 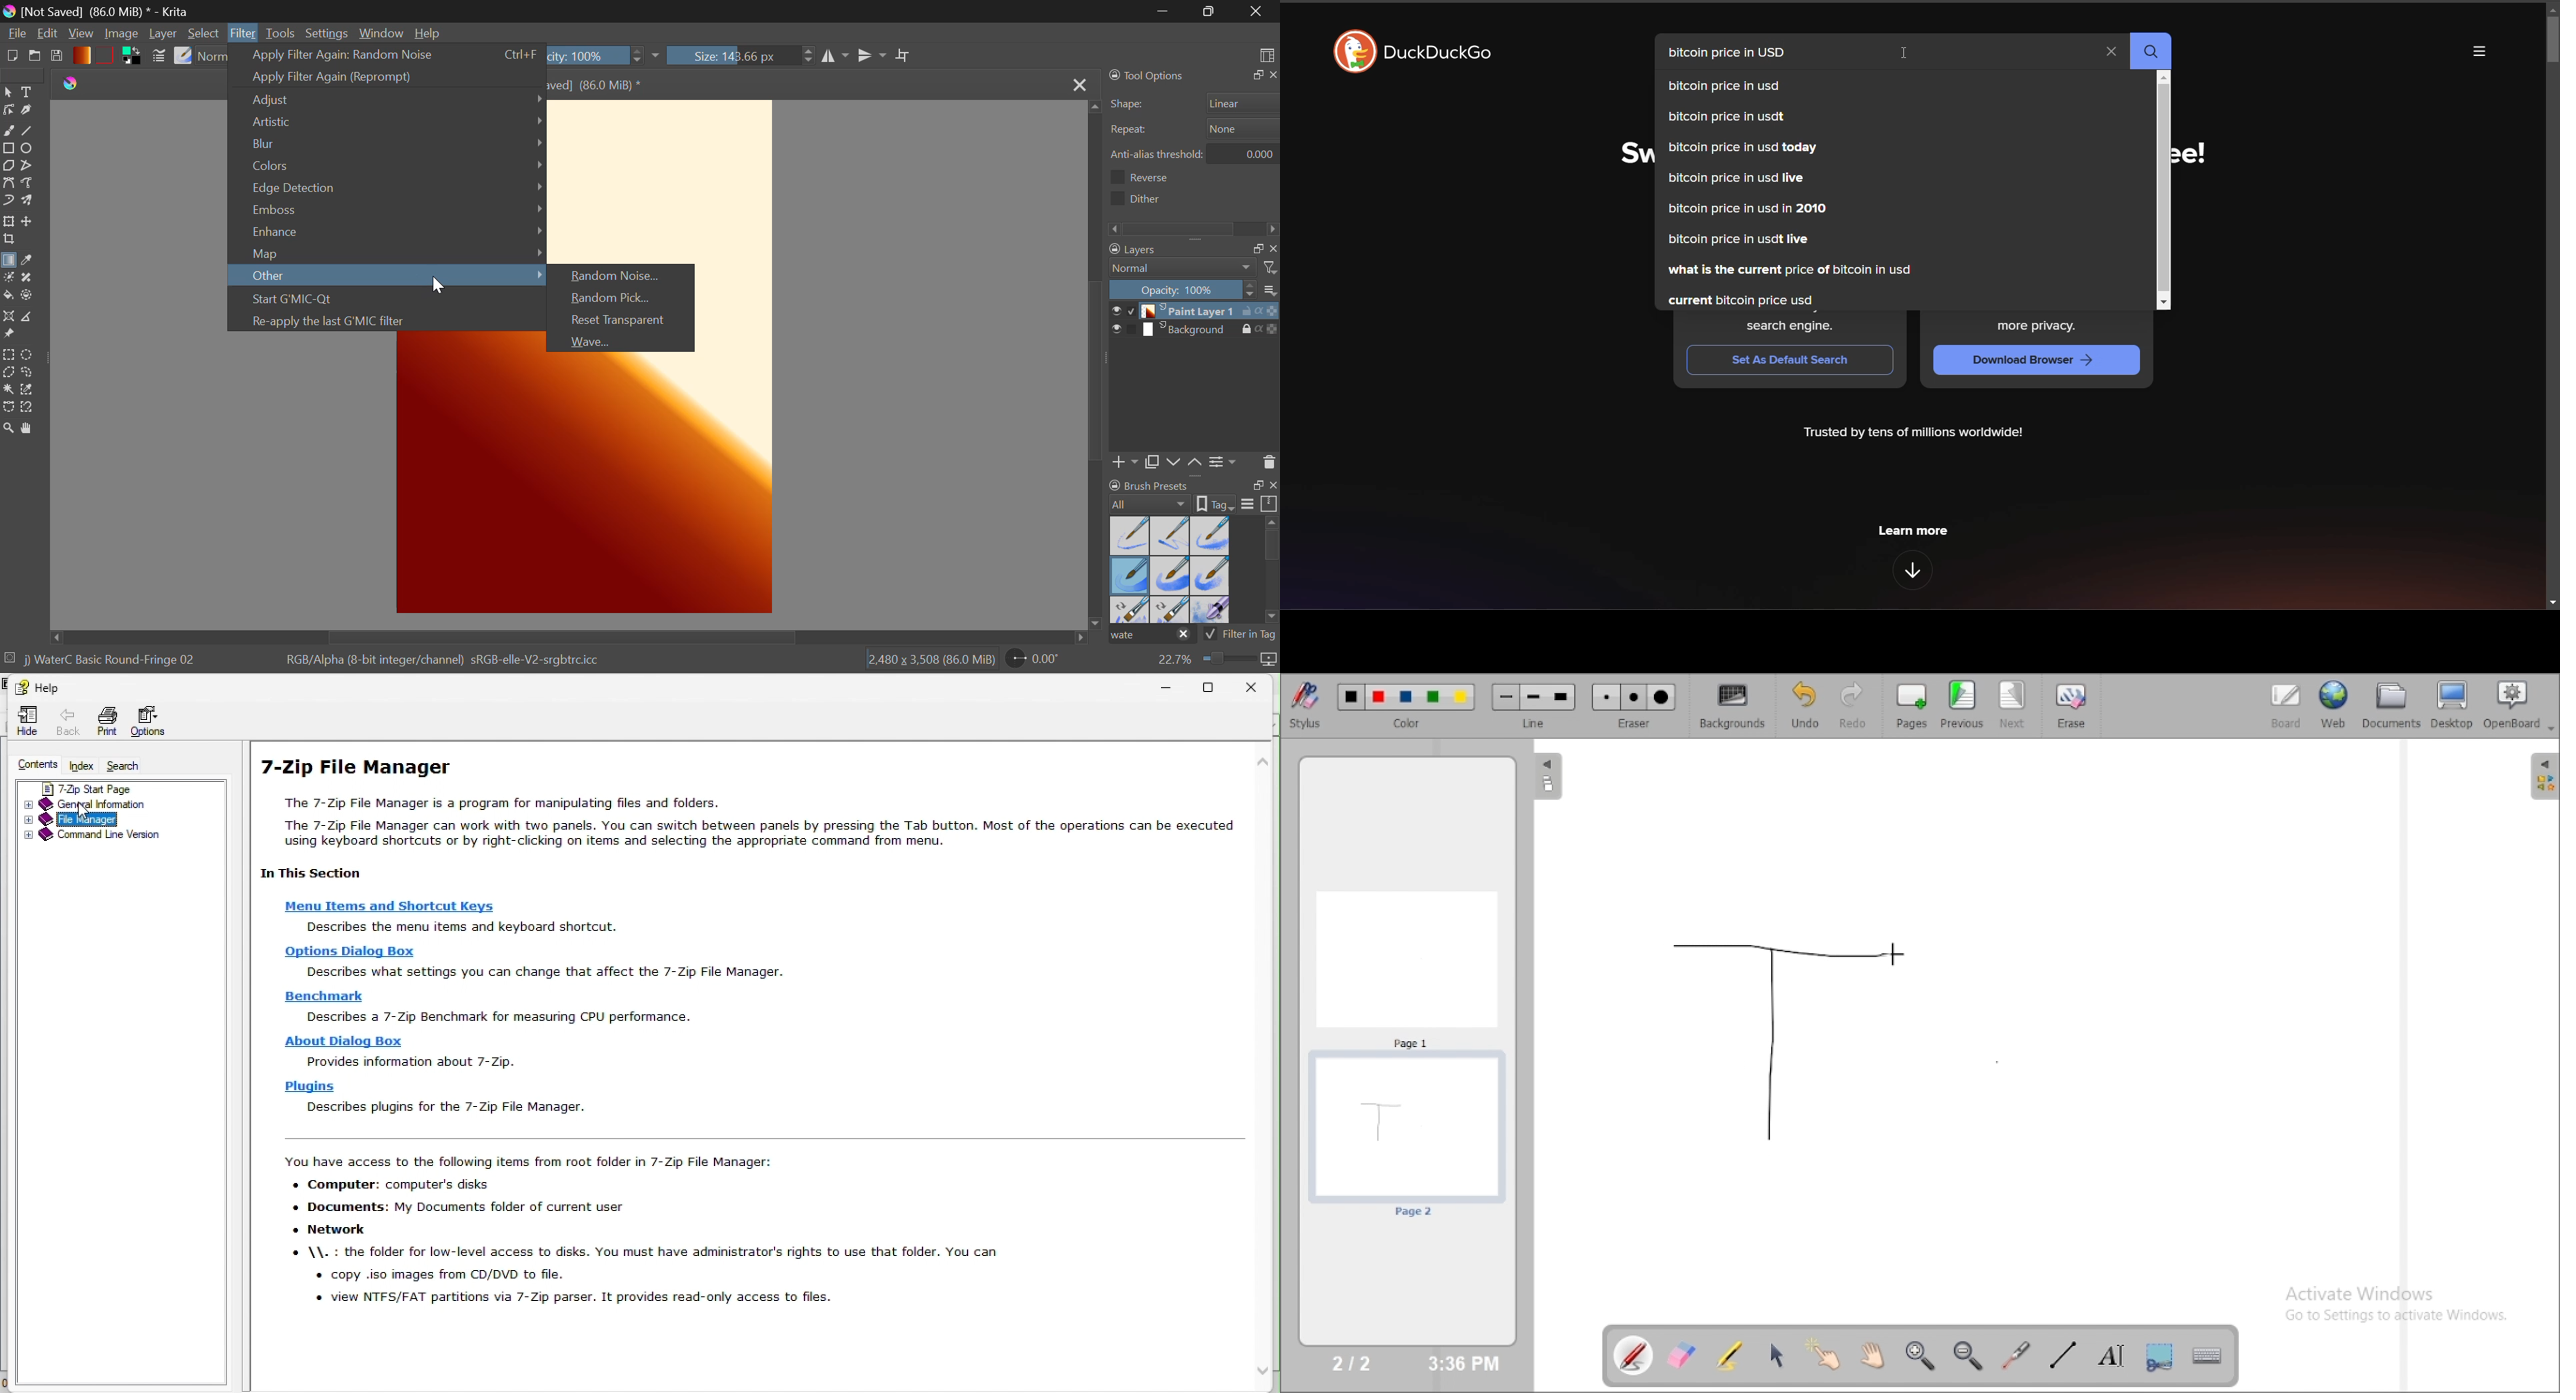 What do you see at coordinates (387, 123) in the screenshot?
I see `Artistic` at bounding box center [387, 123].